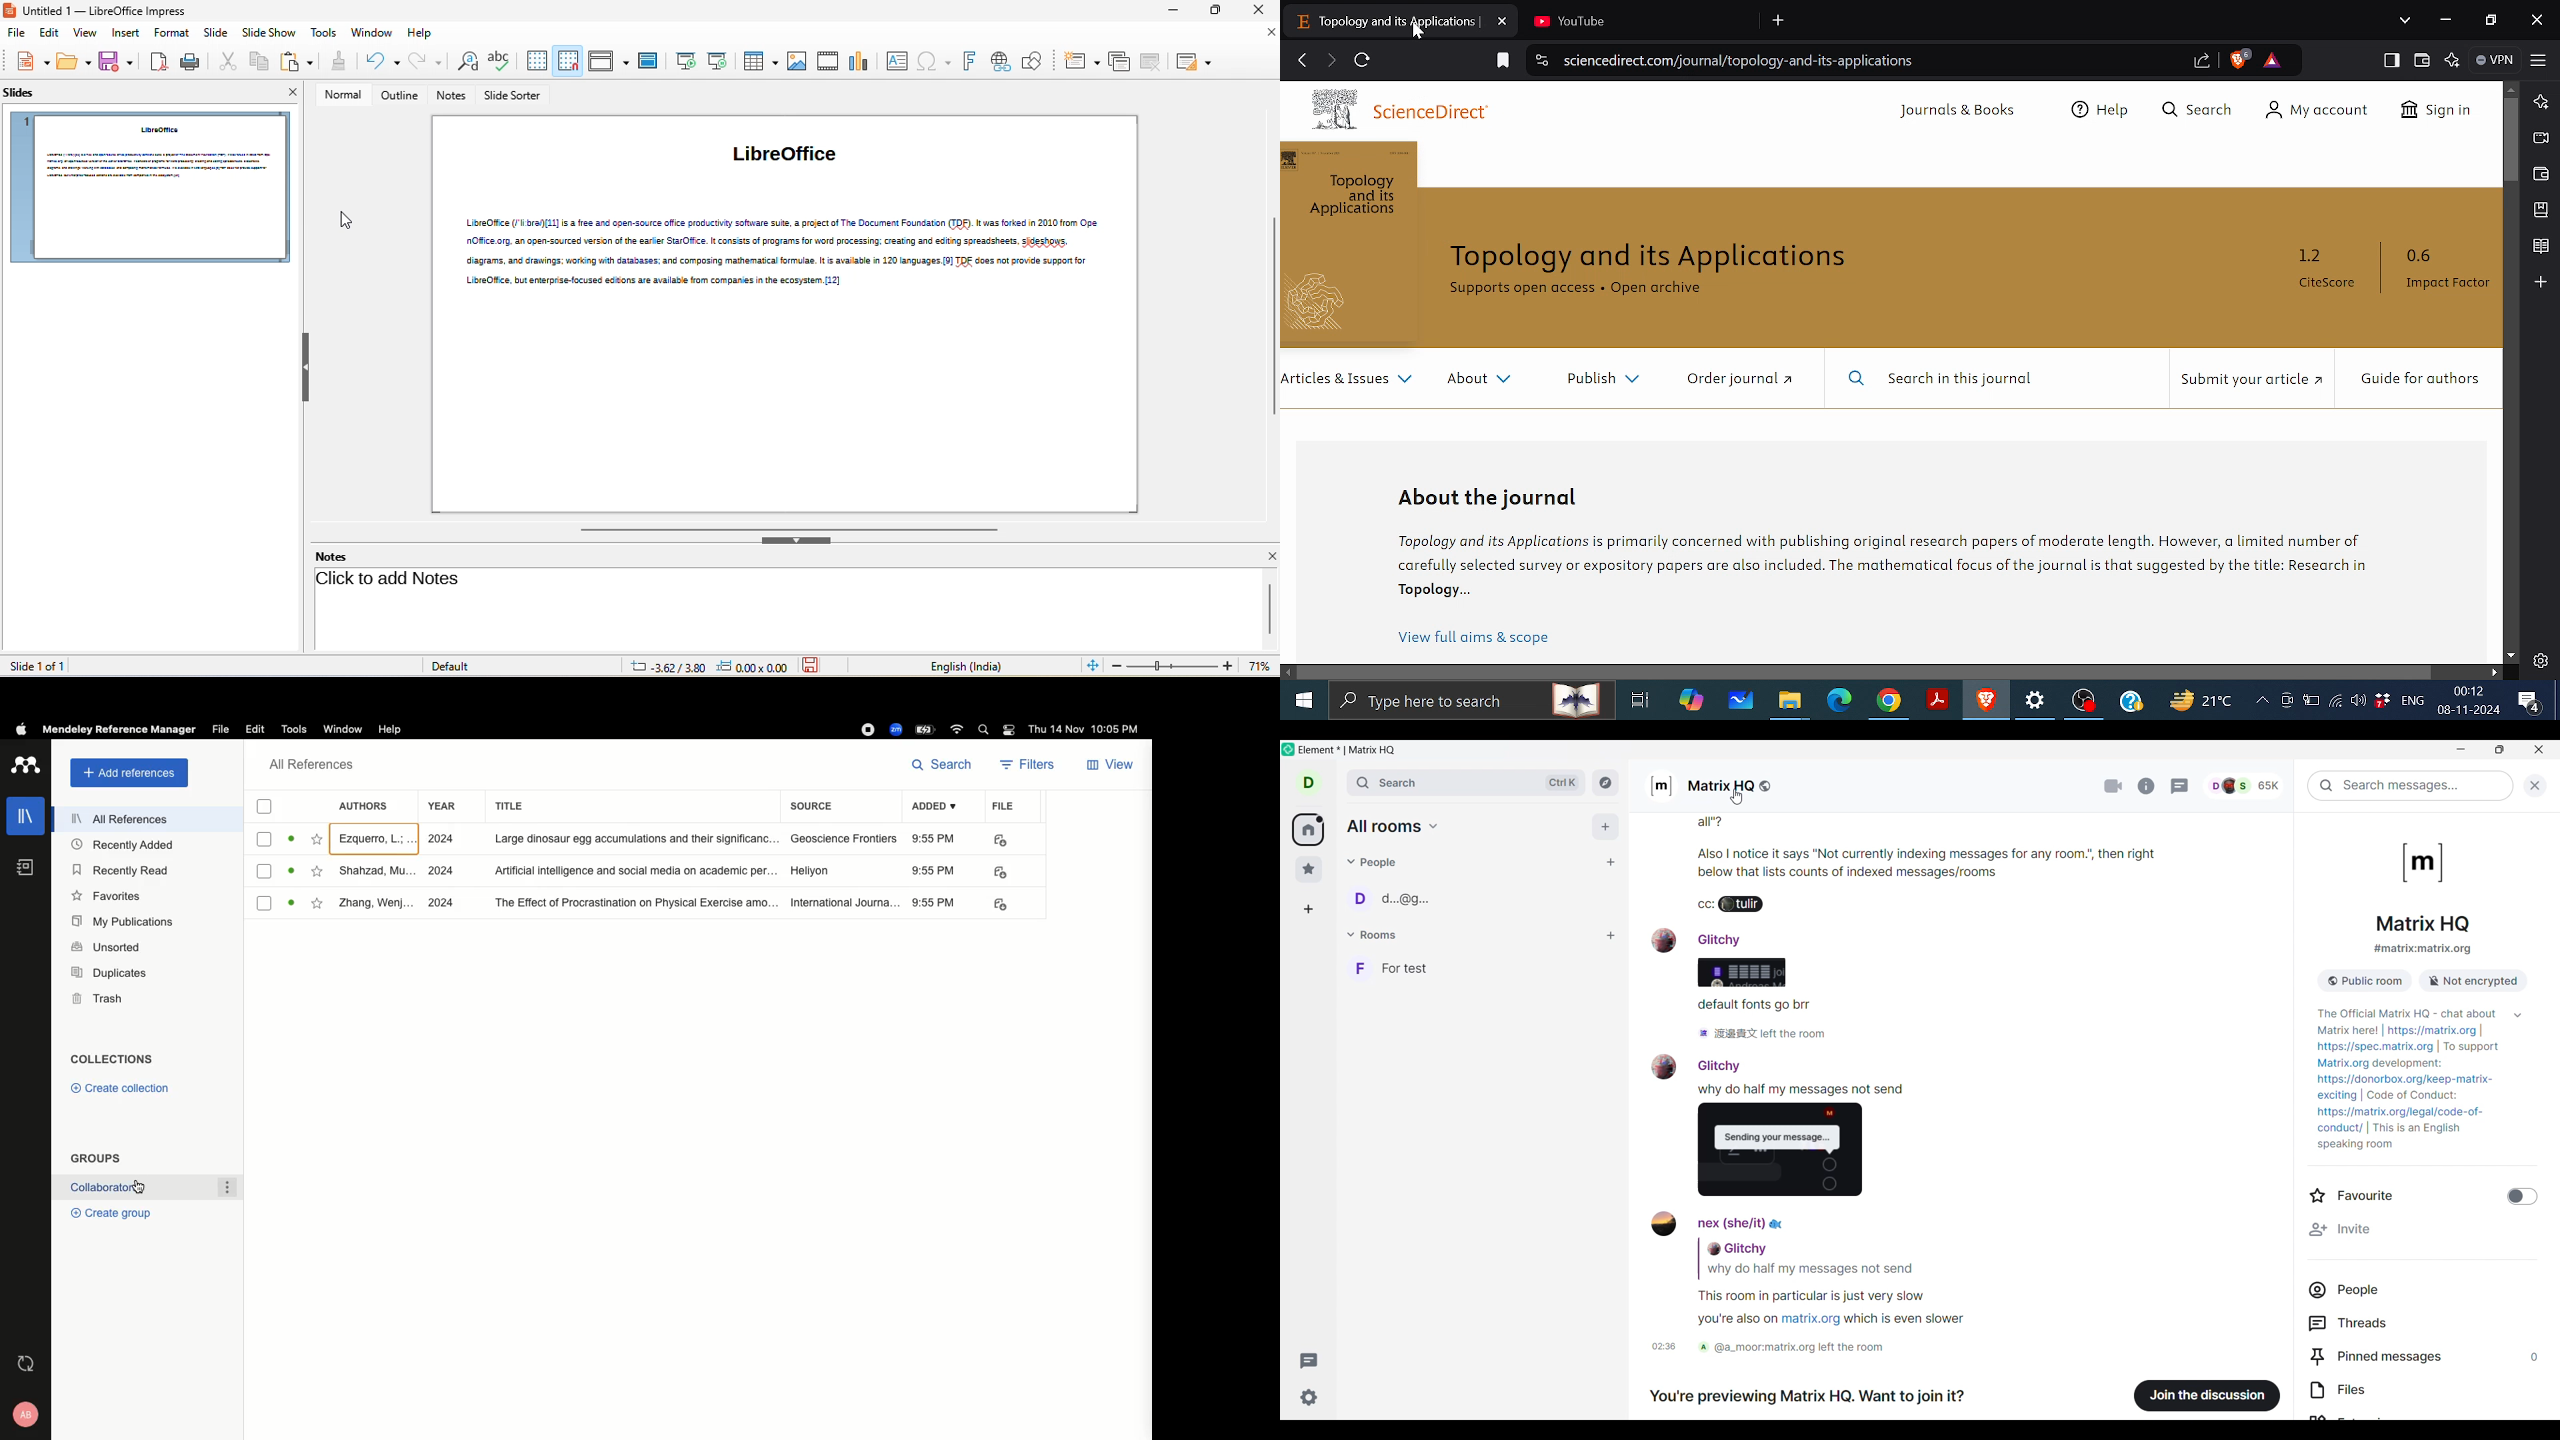 This screenshot has width=2576, height=1456. Describe the element at coordinates (2428, 1357) in the screenshot. I see `Pinned messages` at that location.